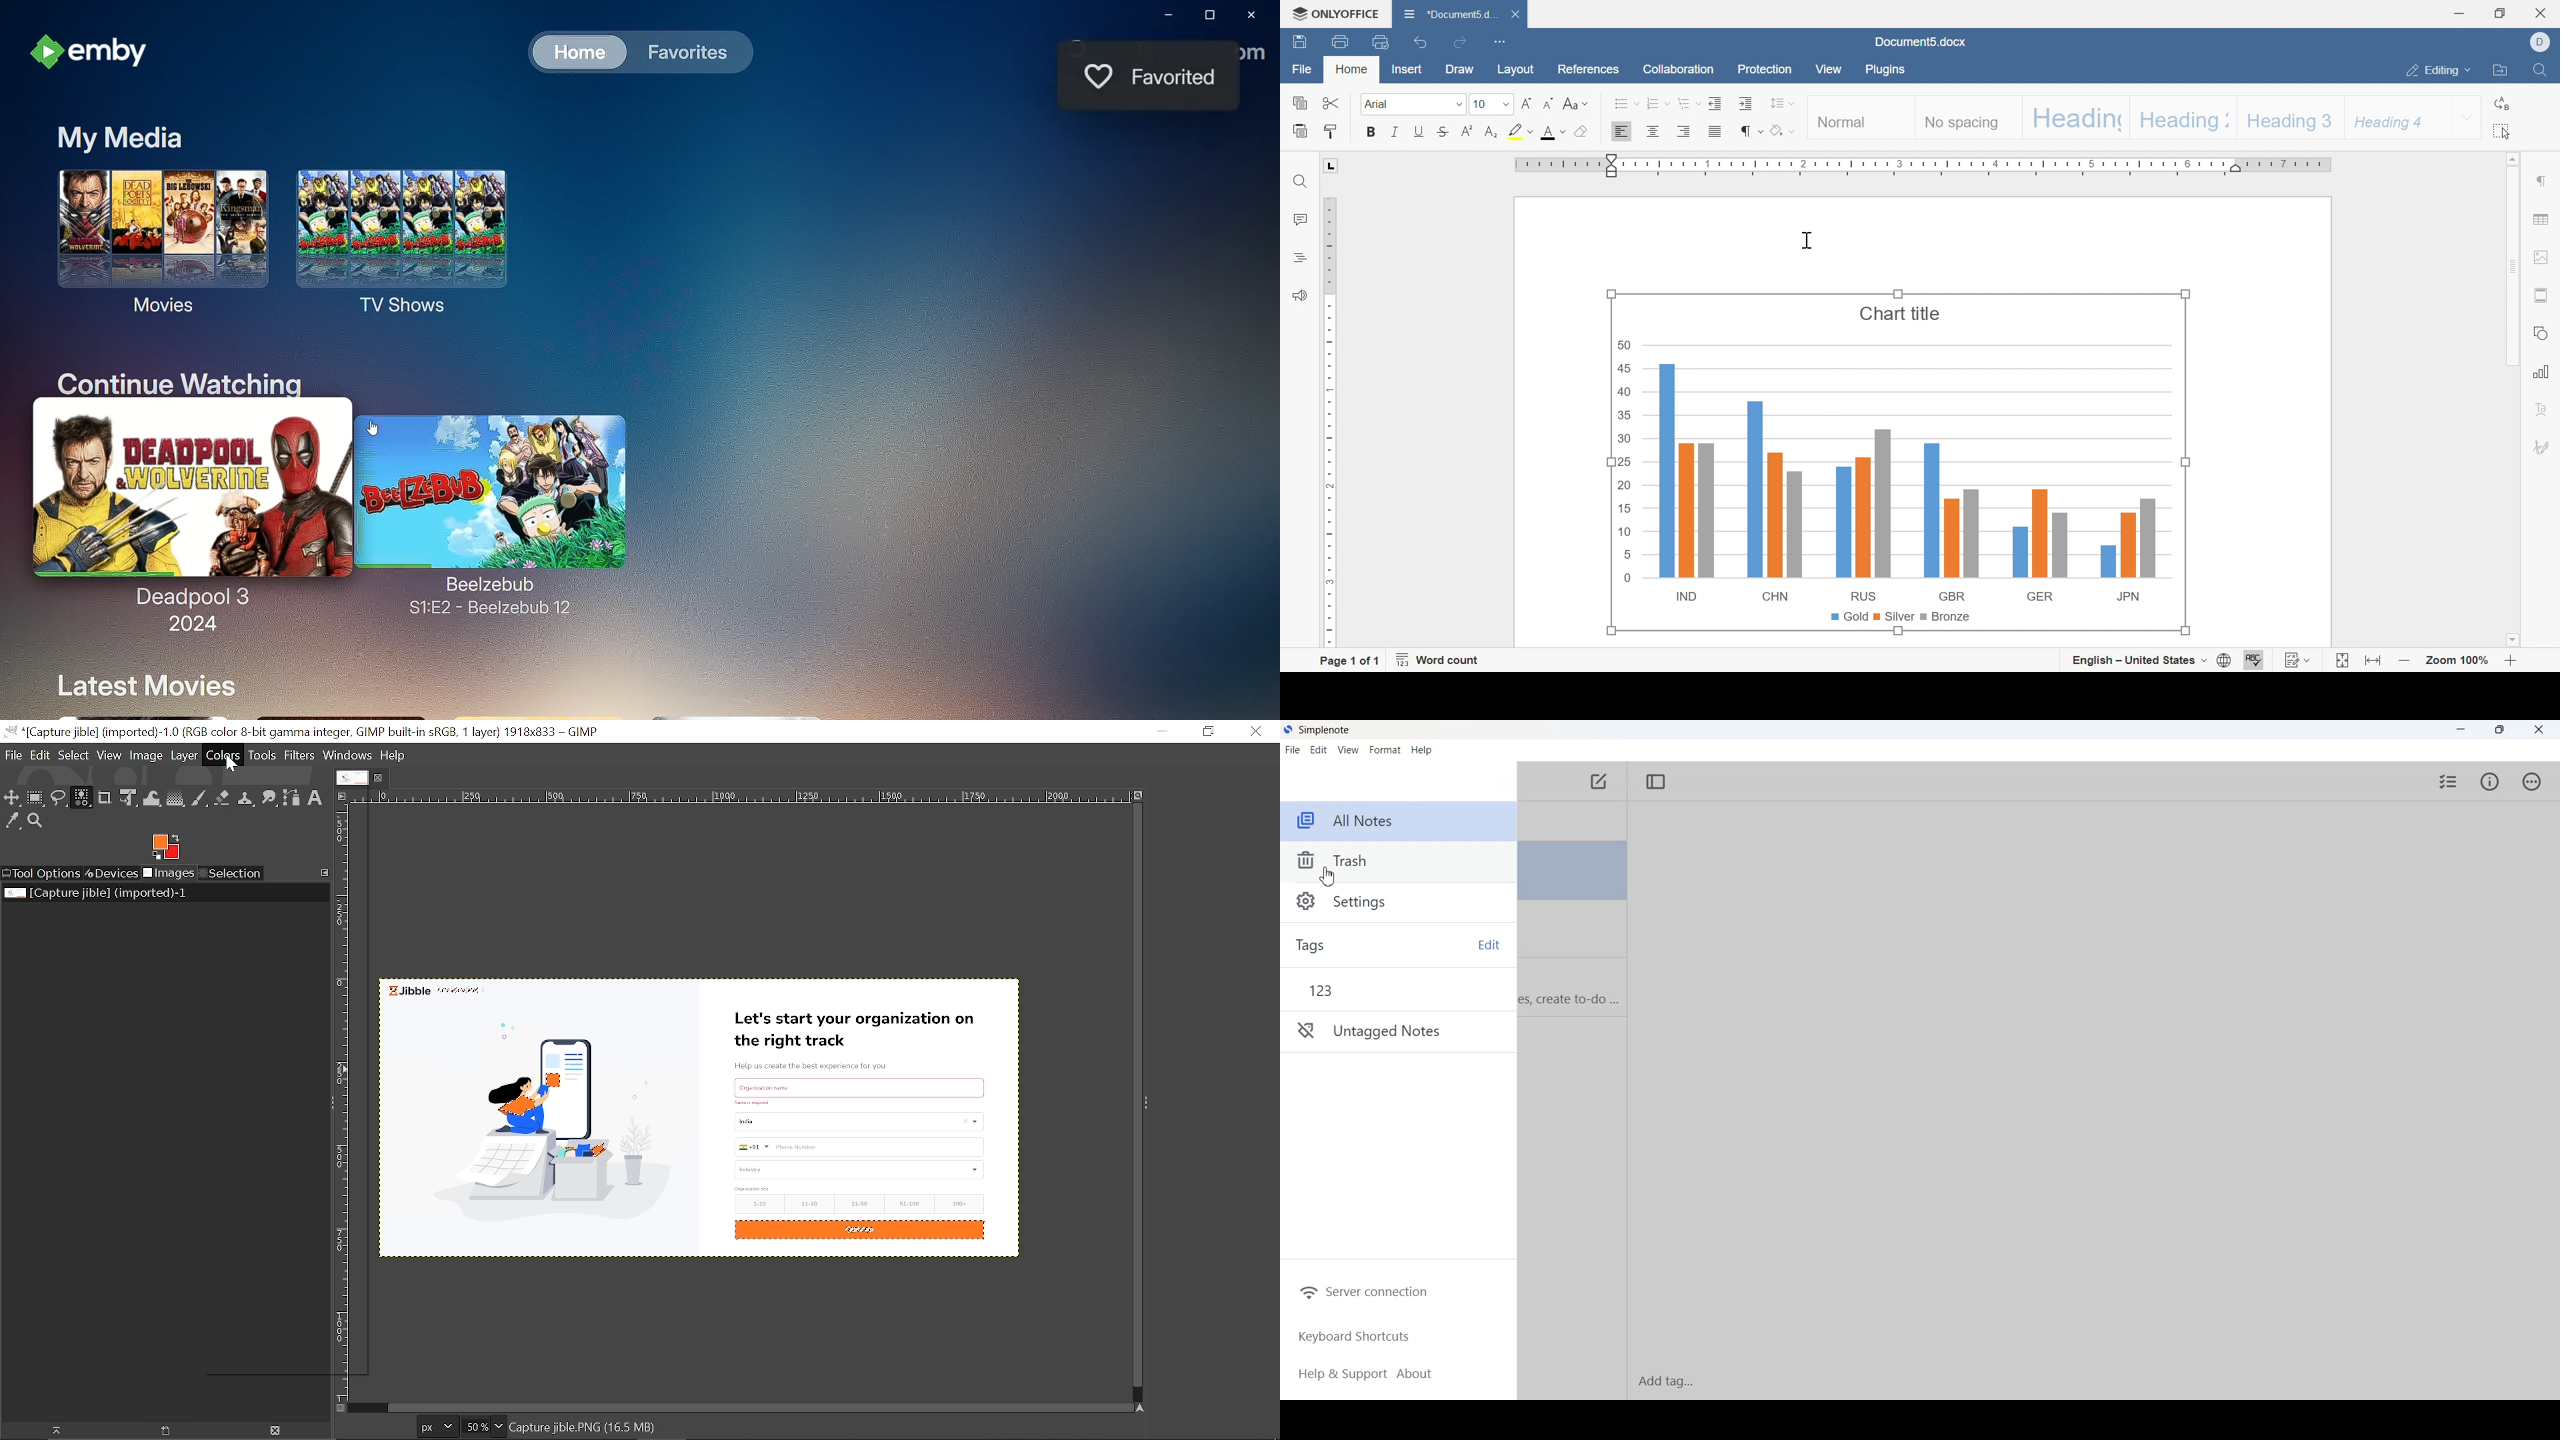 This screenshot has height=1456, width=2576. Describe the element at coordinates (681, 51) in the screenshot. I see `Favorites` at that location.